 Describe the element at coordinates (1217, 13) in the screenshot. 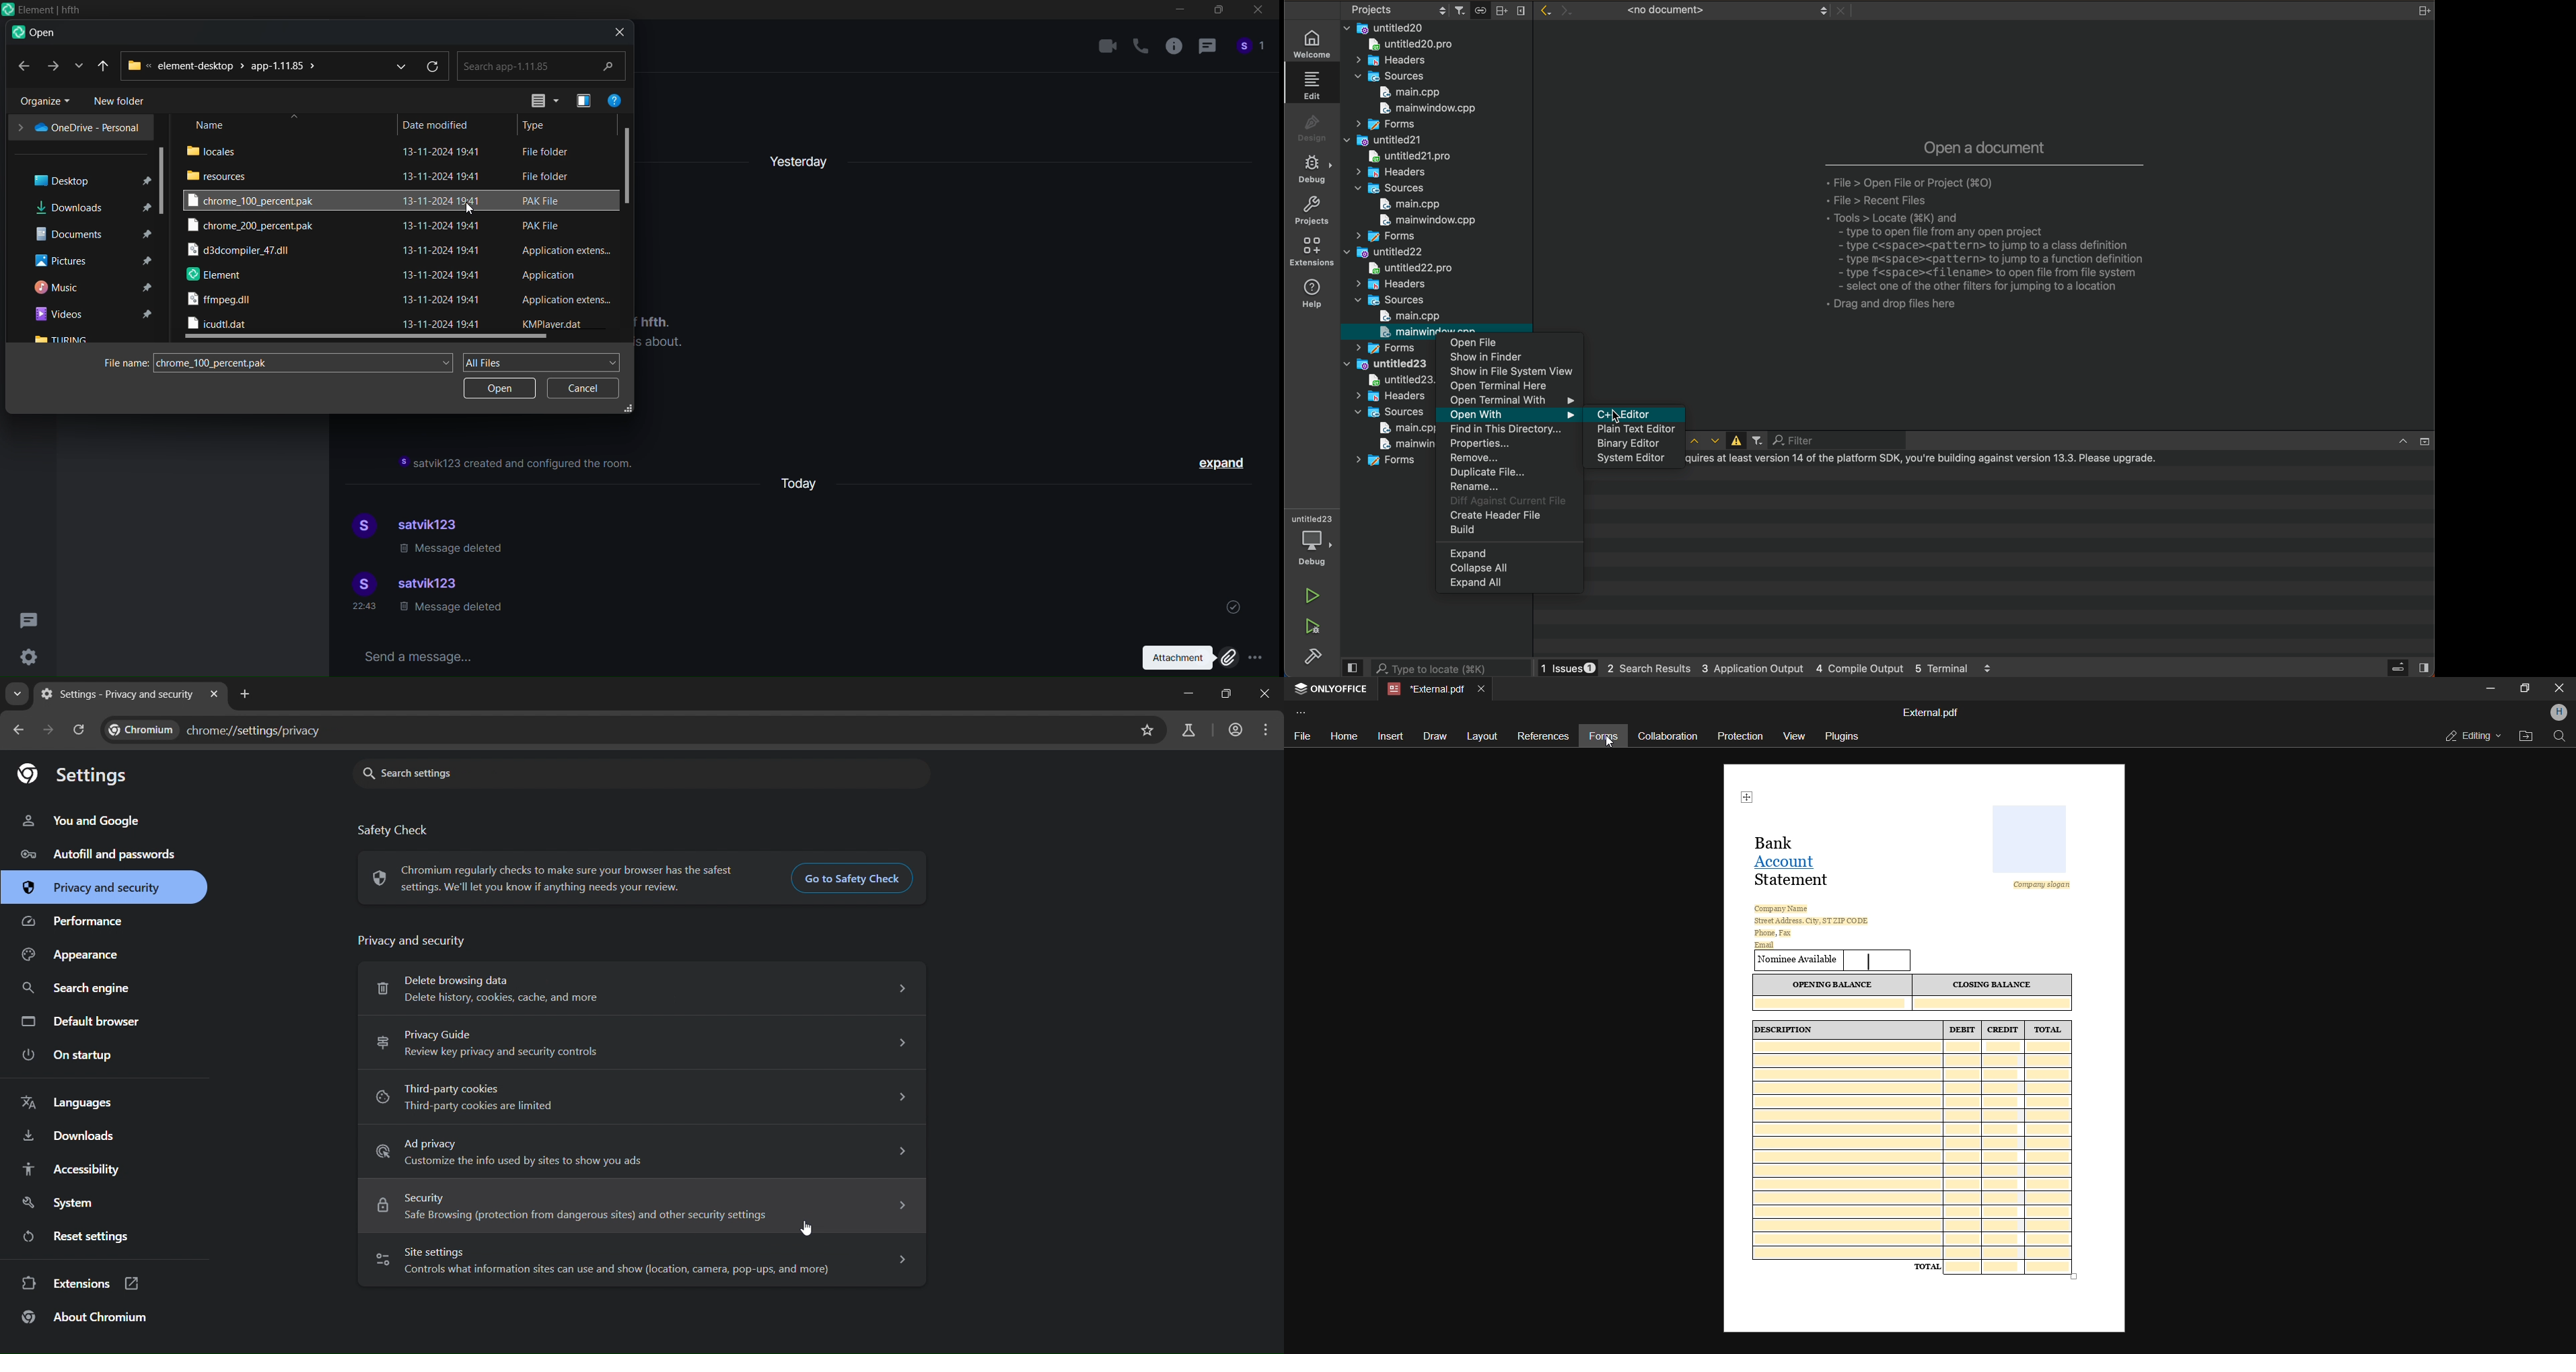

I see `maximize` at that location.